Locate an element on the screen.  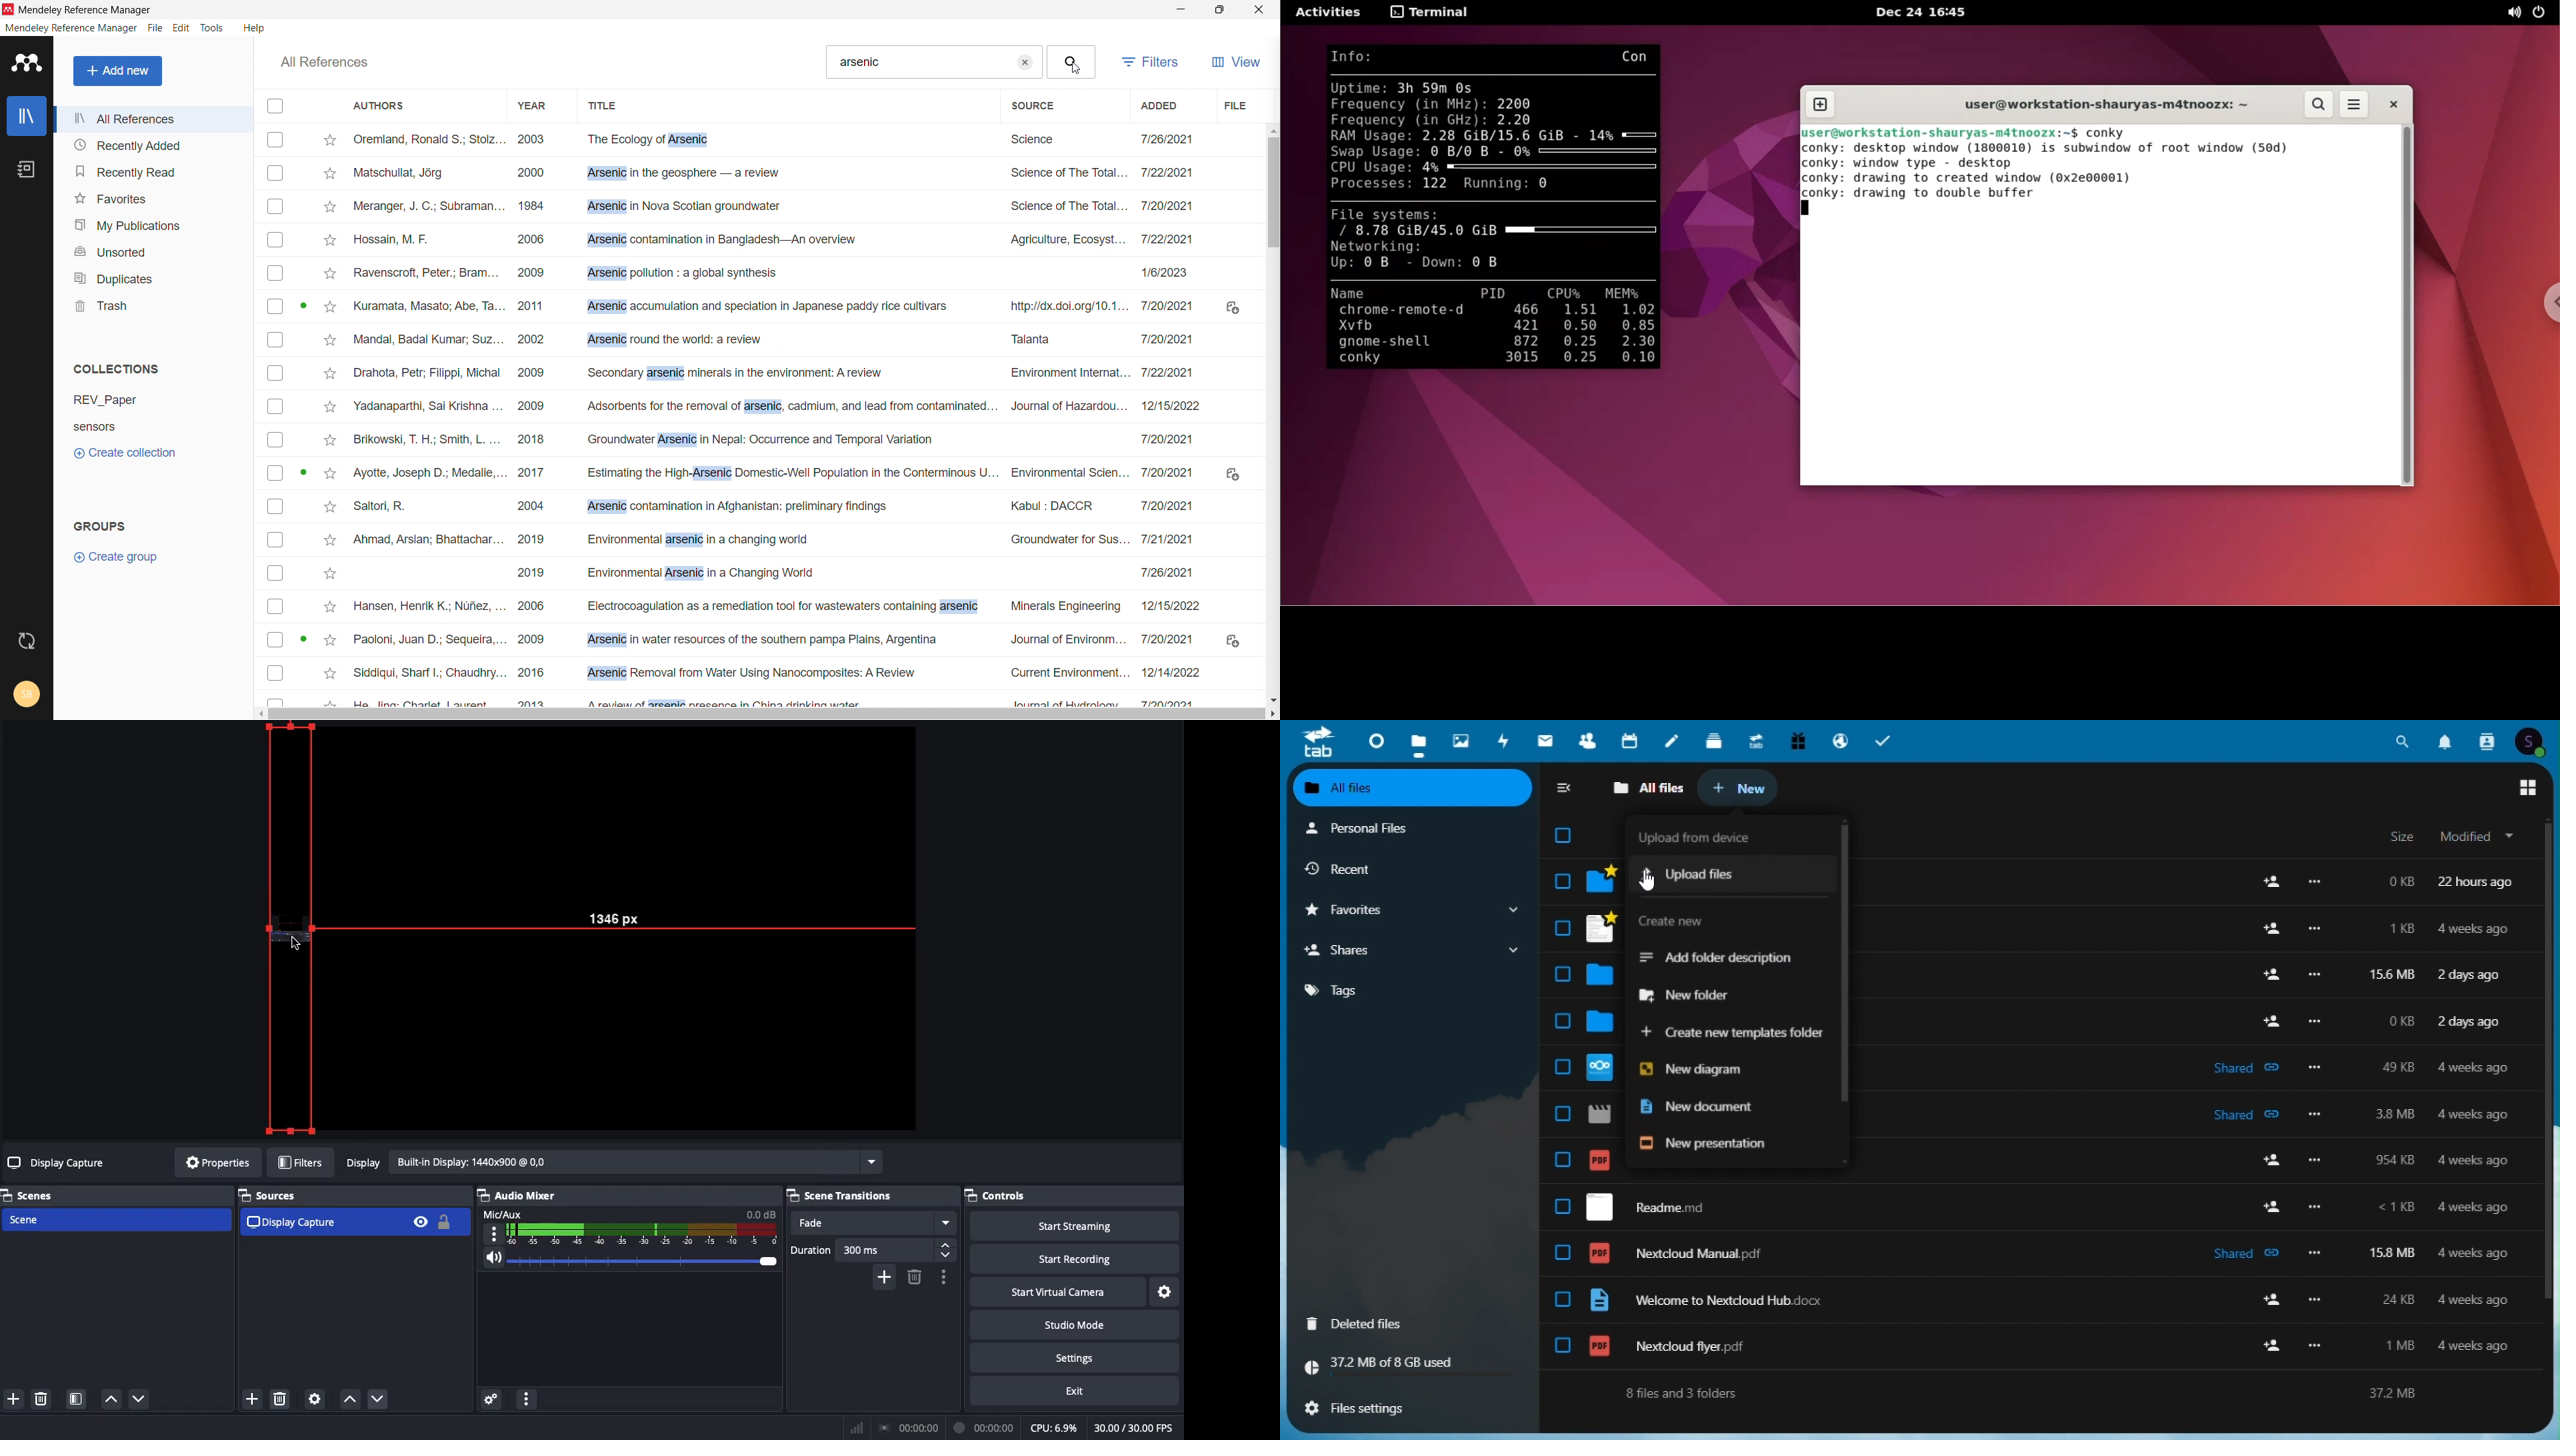
more options is located at coordinates (2318, 1347).